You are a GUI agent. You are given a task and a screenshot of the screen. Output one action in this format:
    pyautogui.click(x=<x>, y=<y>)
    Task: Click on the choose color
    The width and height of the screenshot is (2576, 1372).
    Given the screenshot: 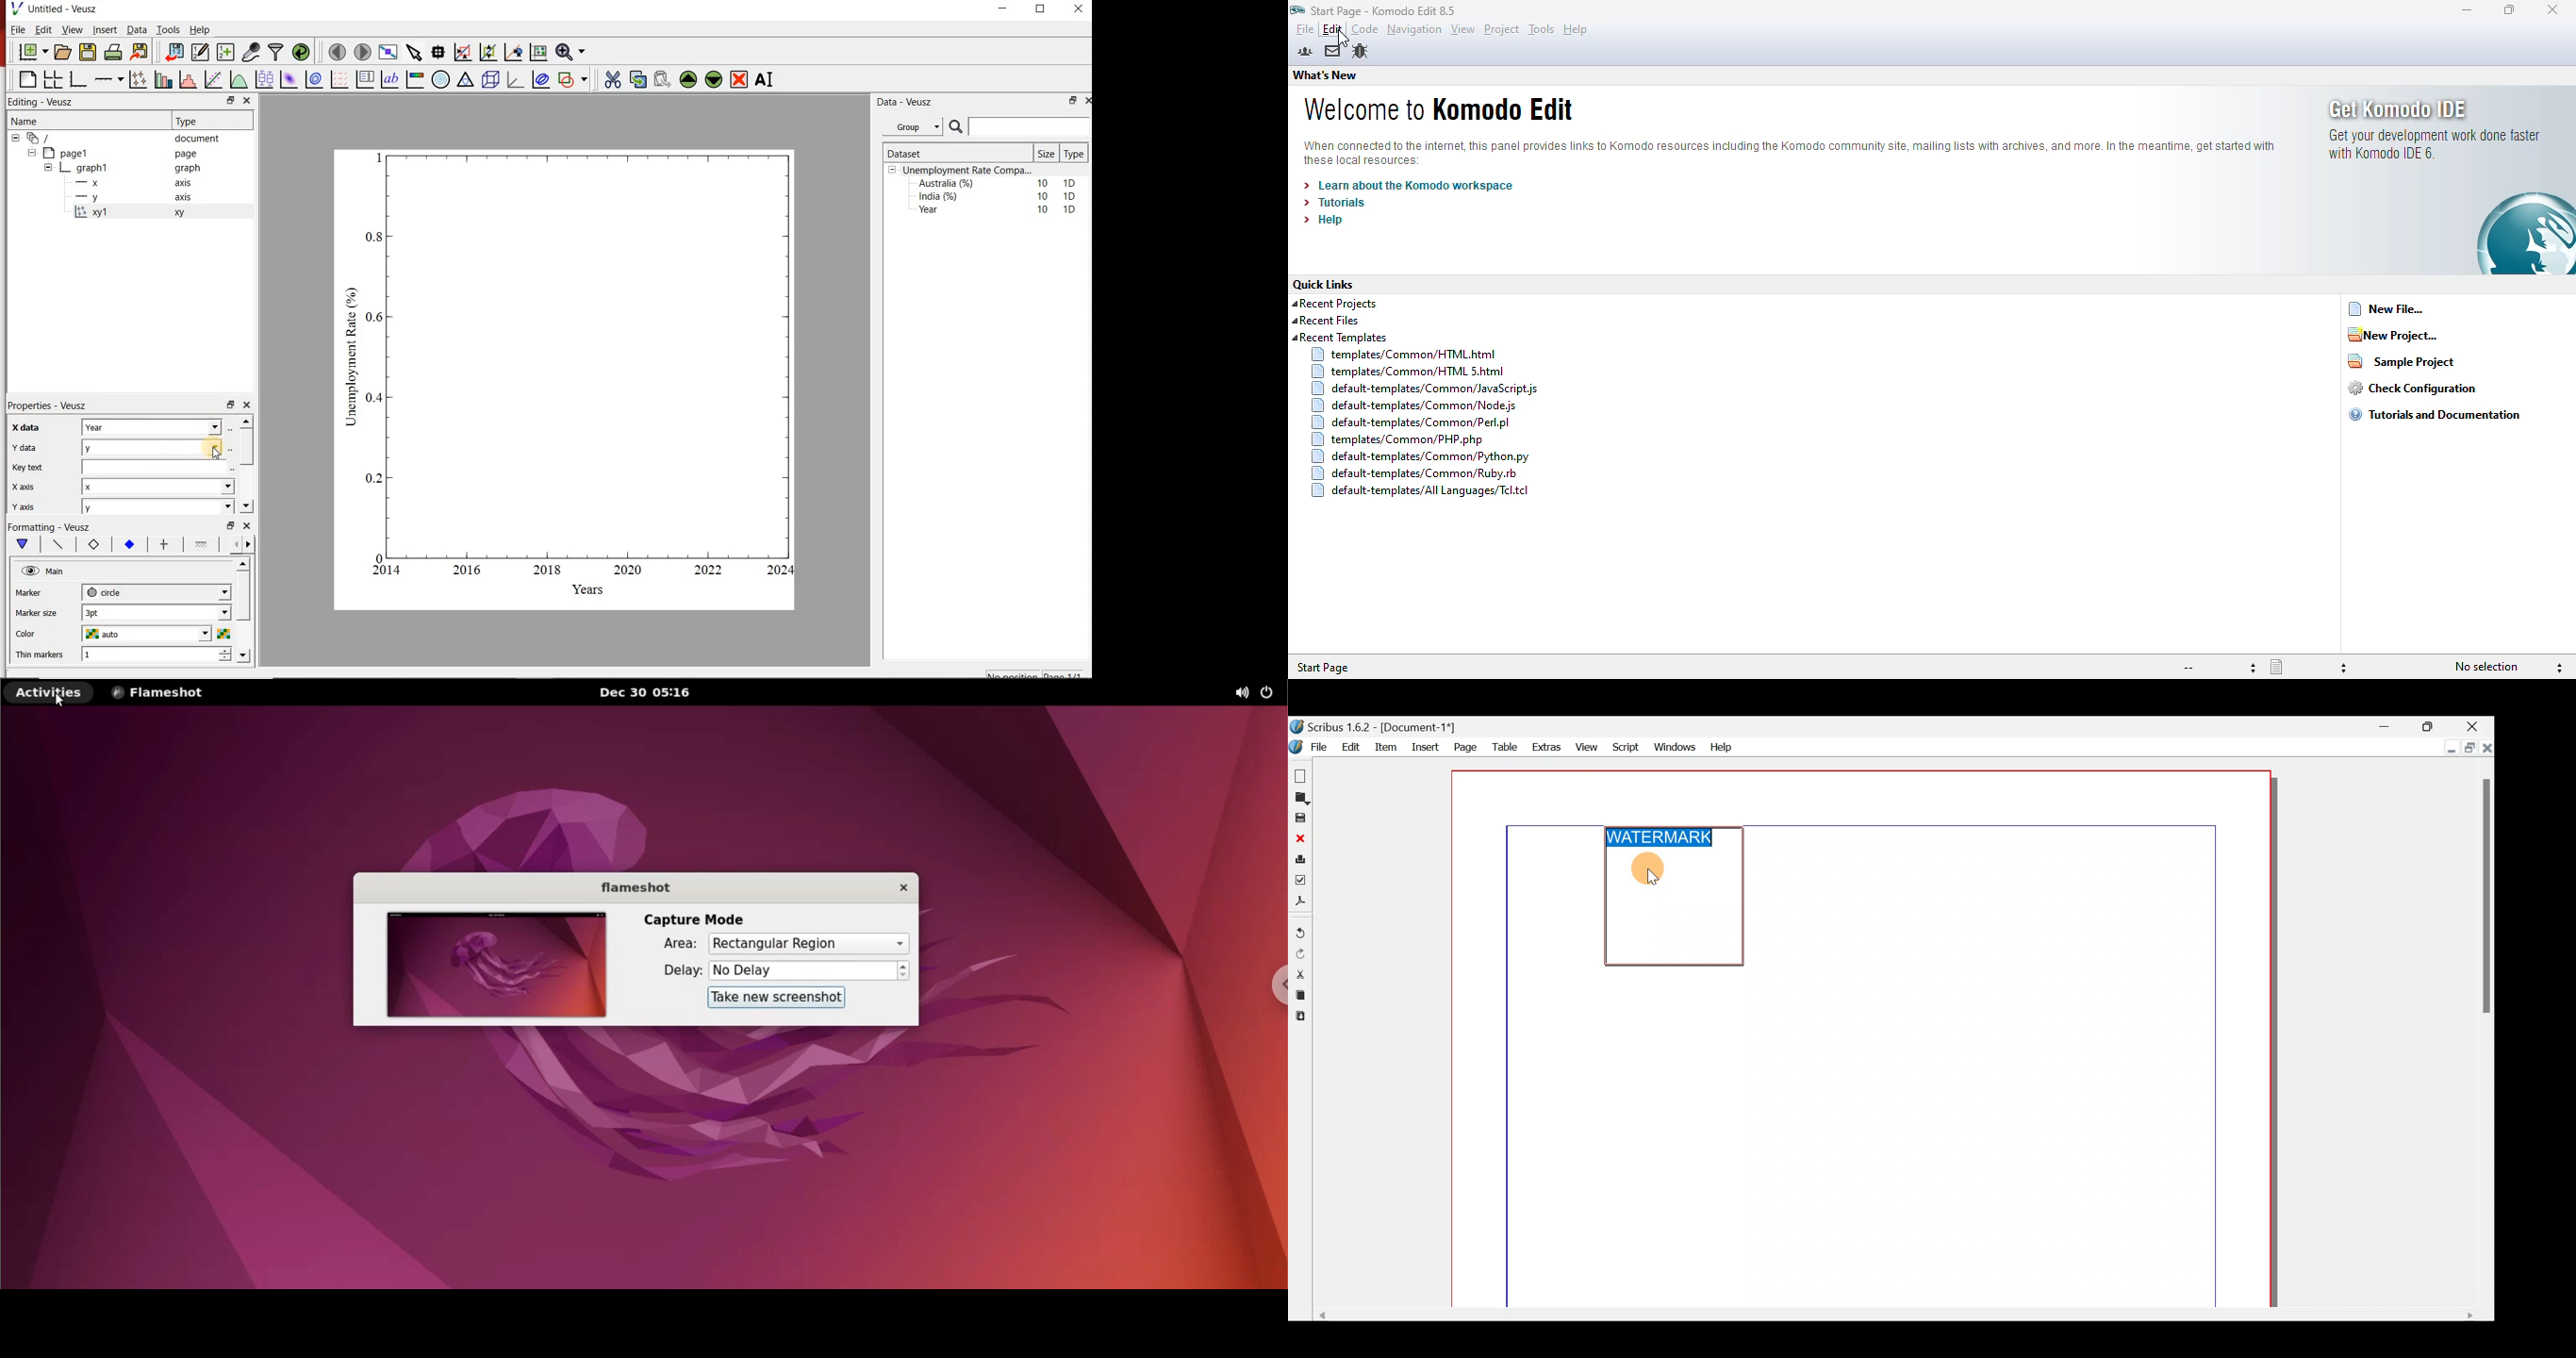 What is the action you would take?
    pyautogui.click(x=223, y=633)
    